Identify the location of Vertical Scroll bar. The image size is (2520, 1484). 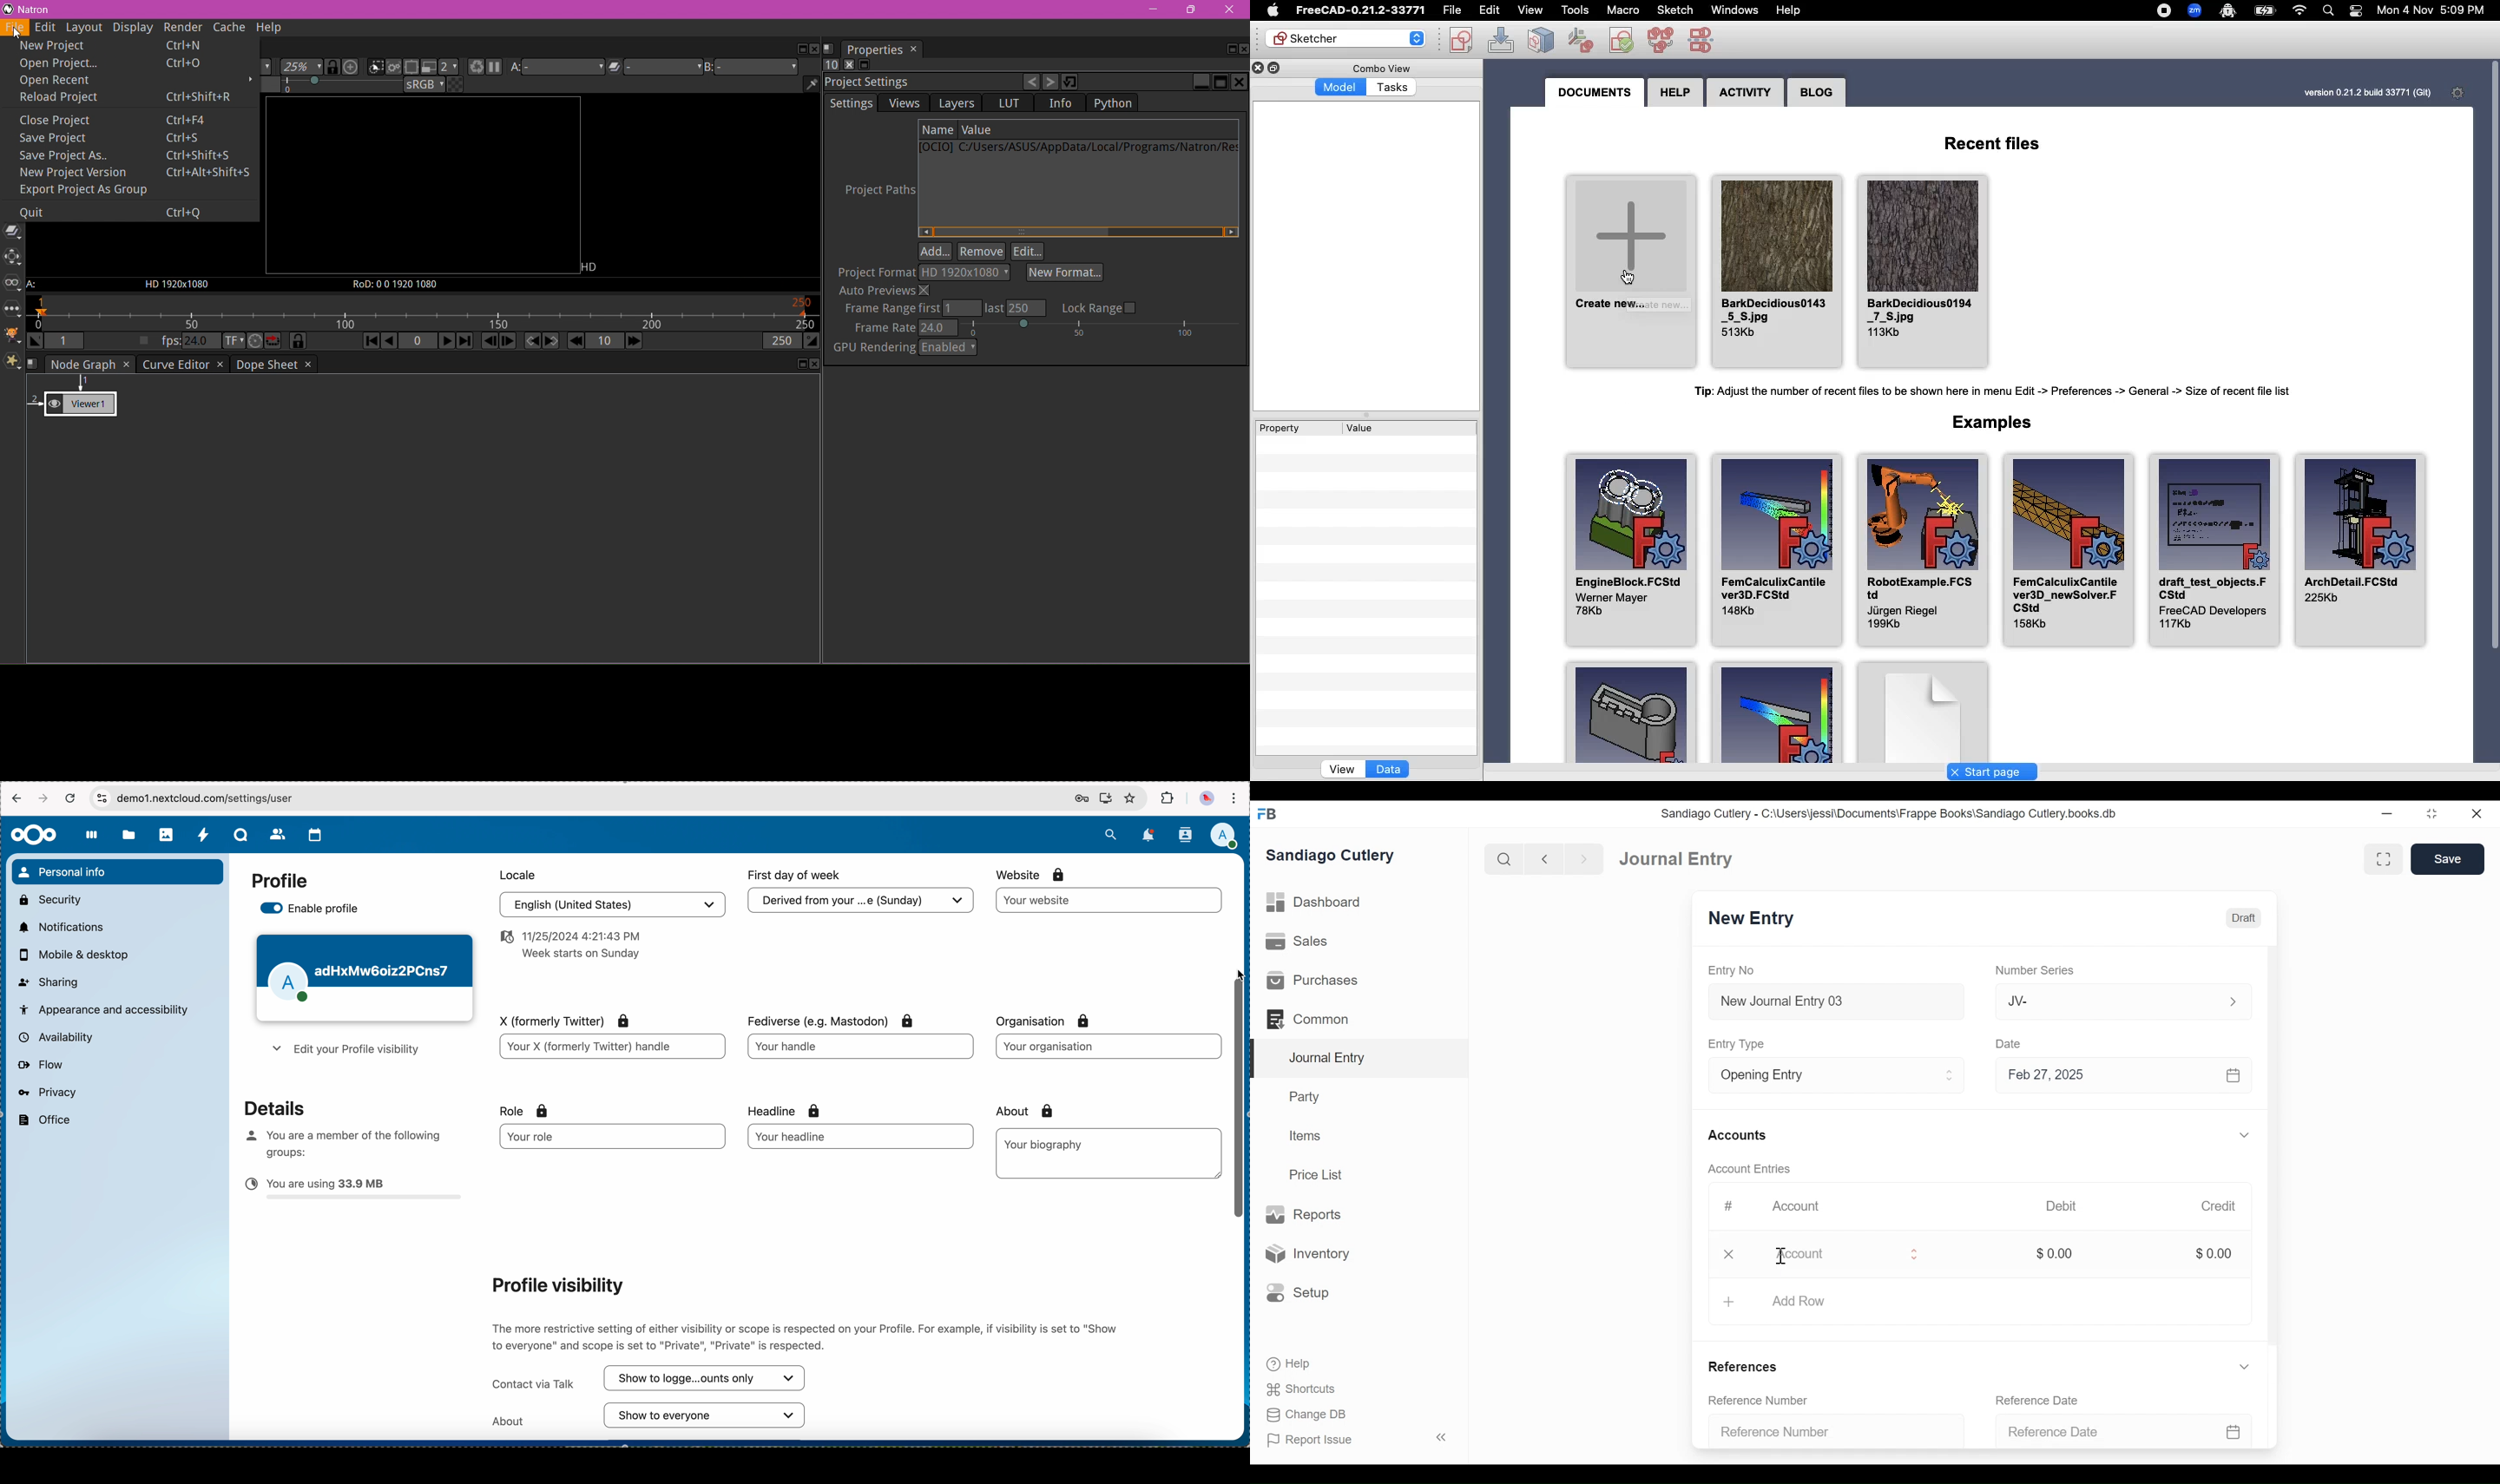
(2274, 1158).